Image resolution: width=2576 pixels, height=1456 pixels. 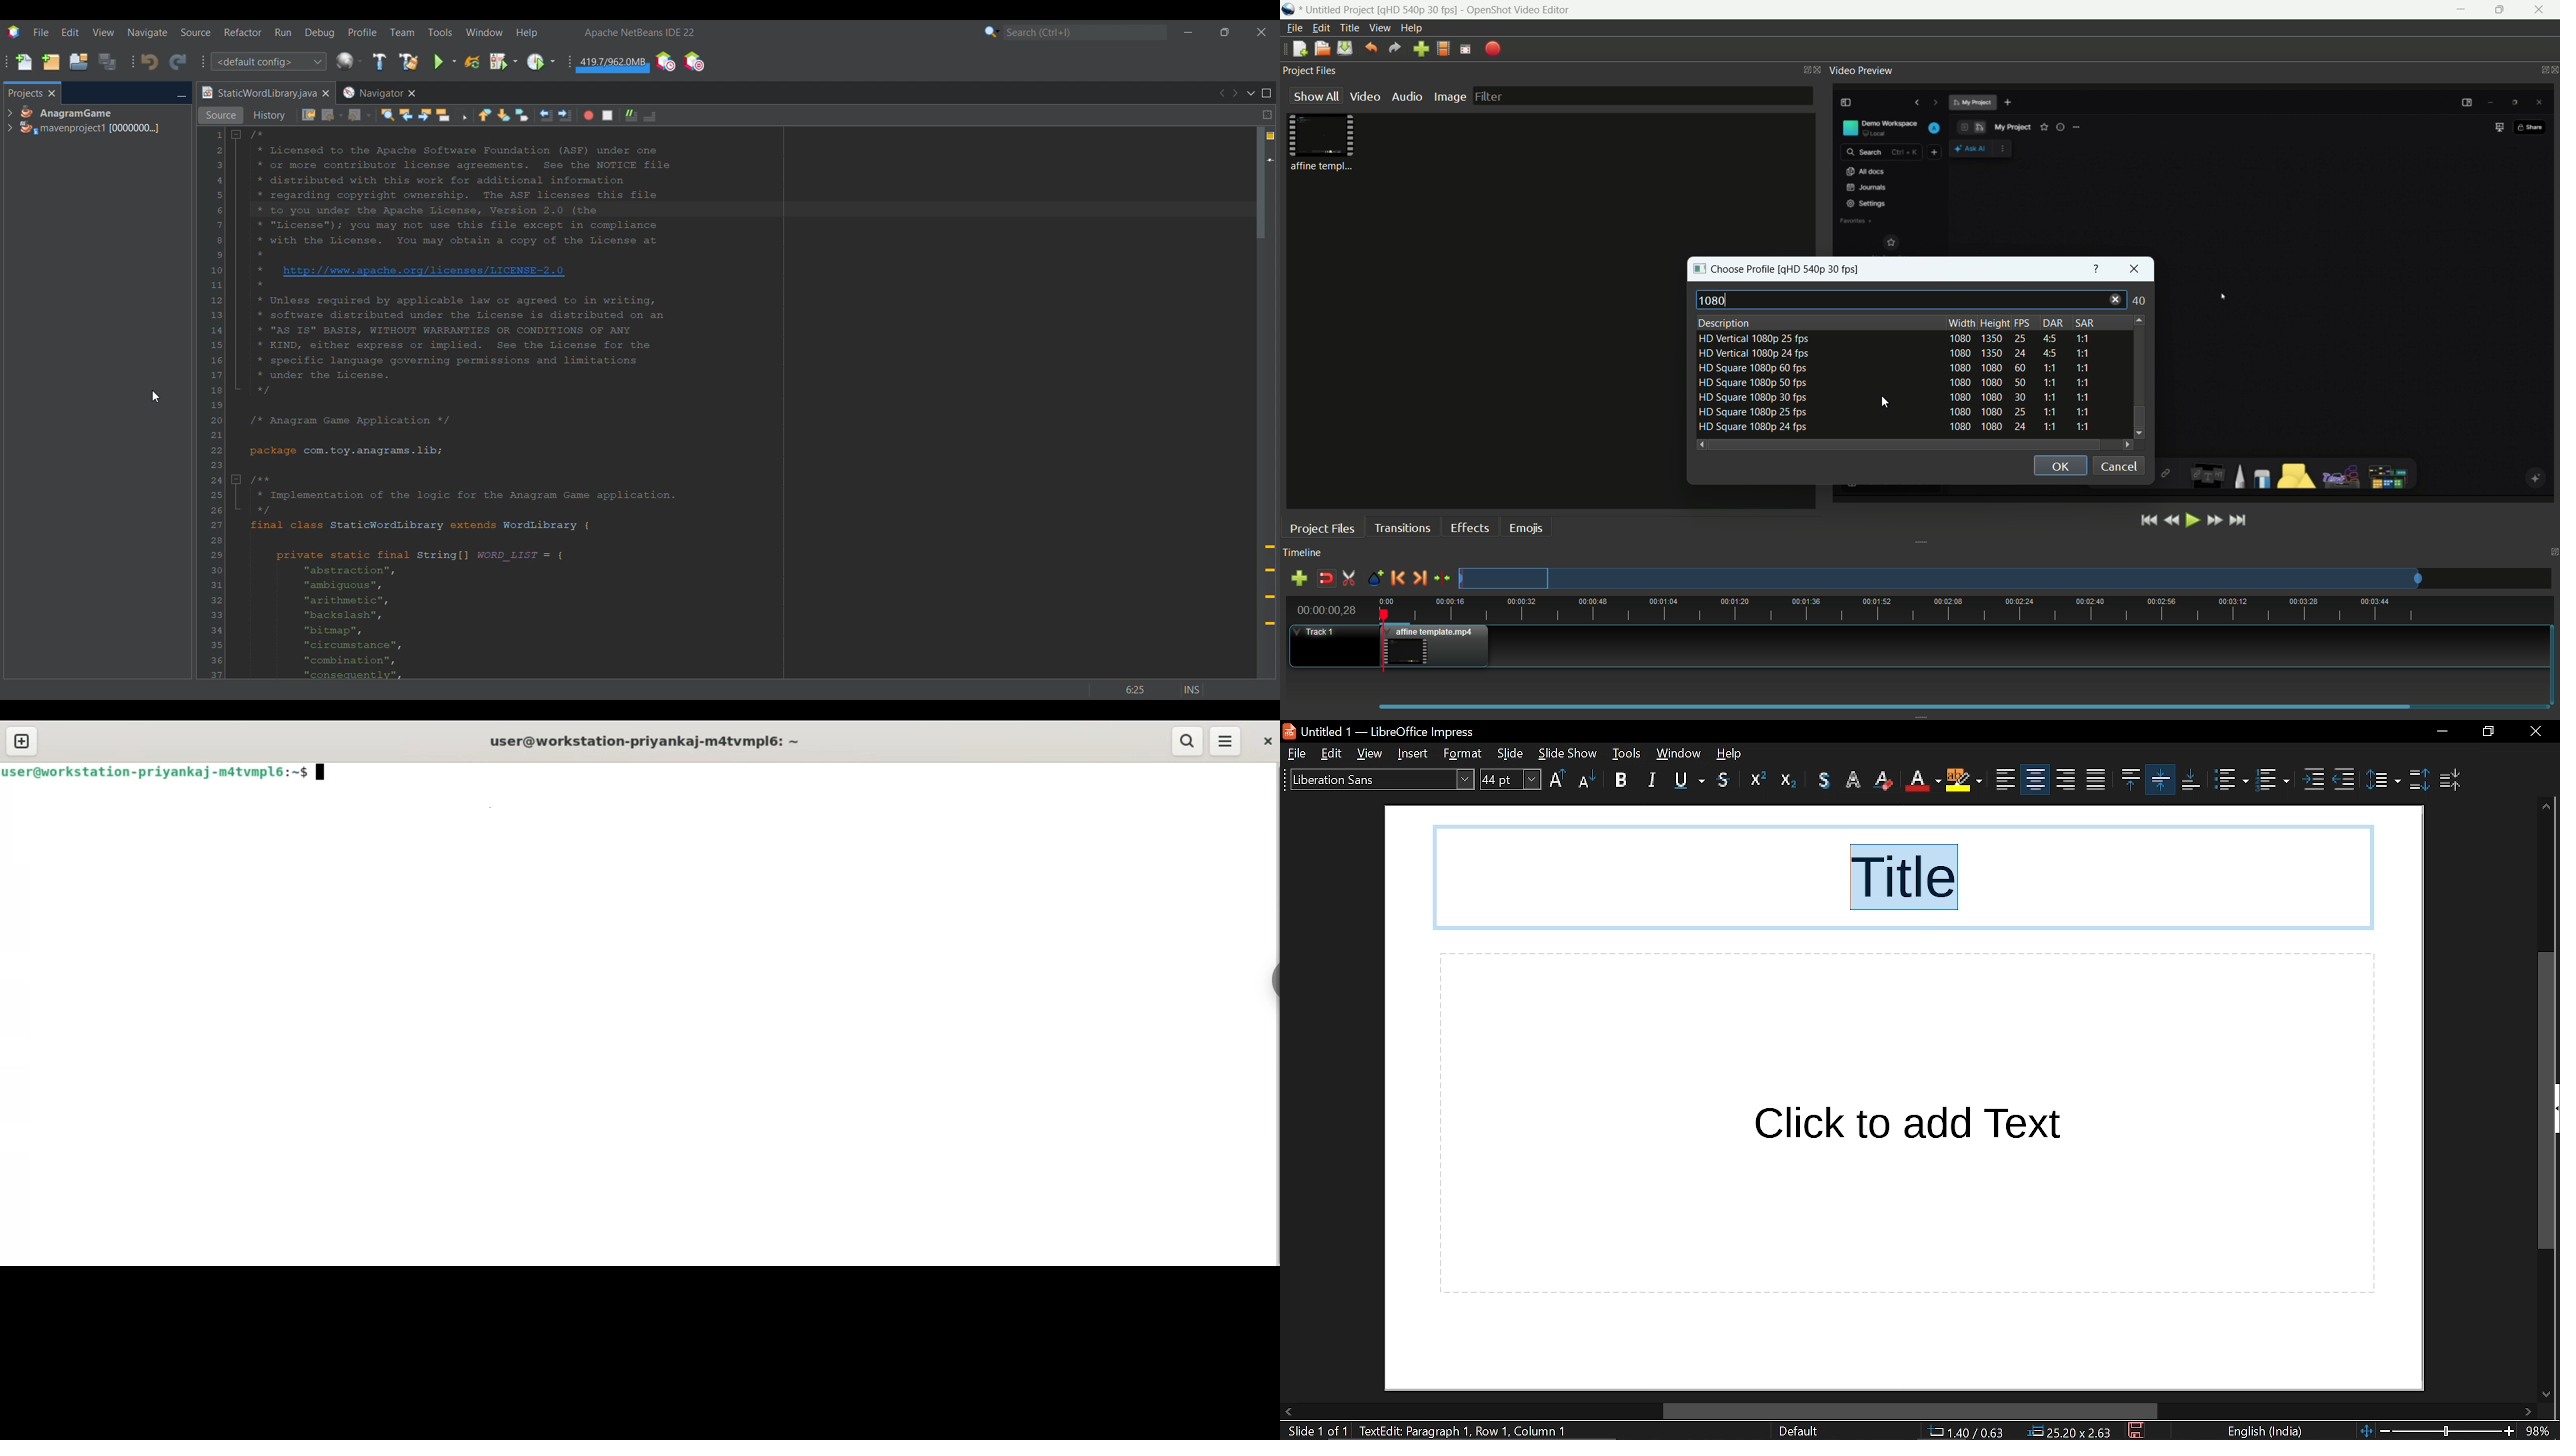 I want to click on Build main project, so click(x=379, y=61).